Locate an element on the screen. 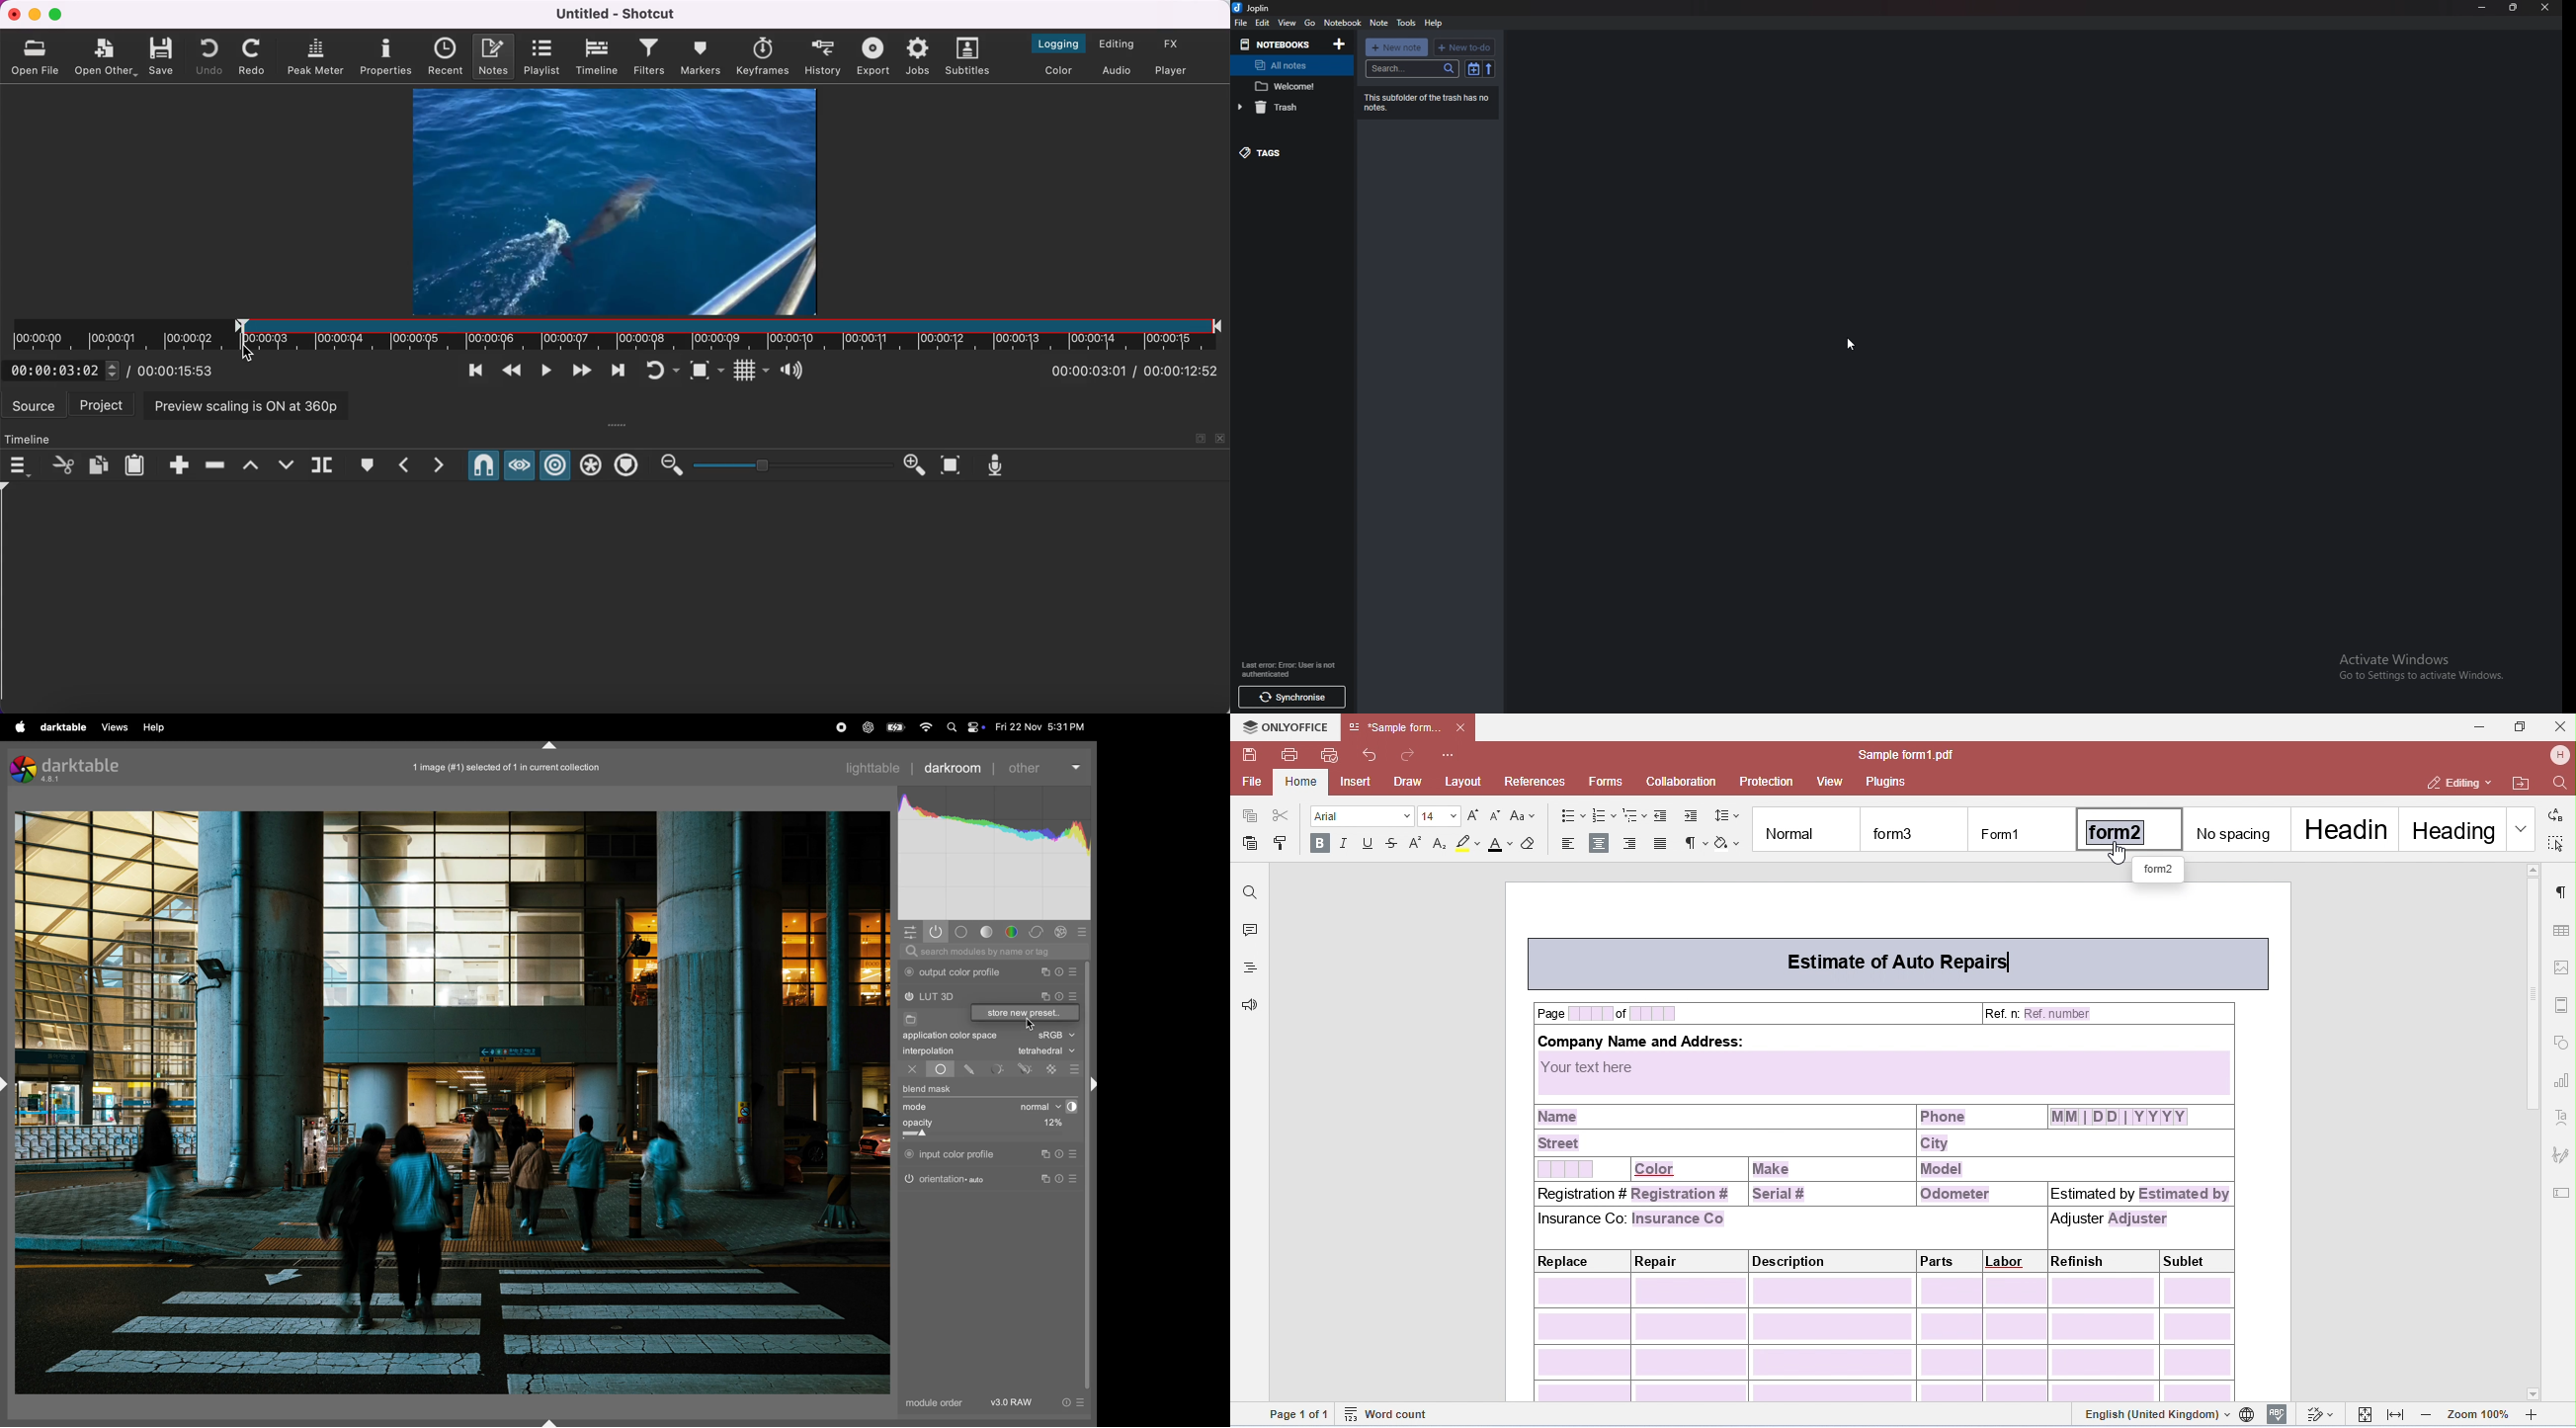   is located at coordinates (658, 371).